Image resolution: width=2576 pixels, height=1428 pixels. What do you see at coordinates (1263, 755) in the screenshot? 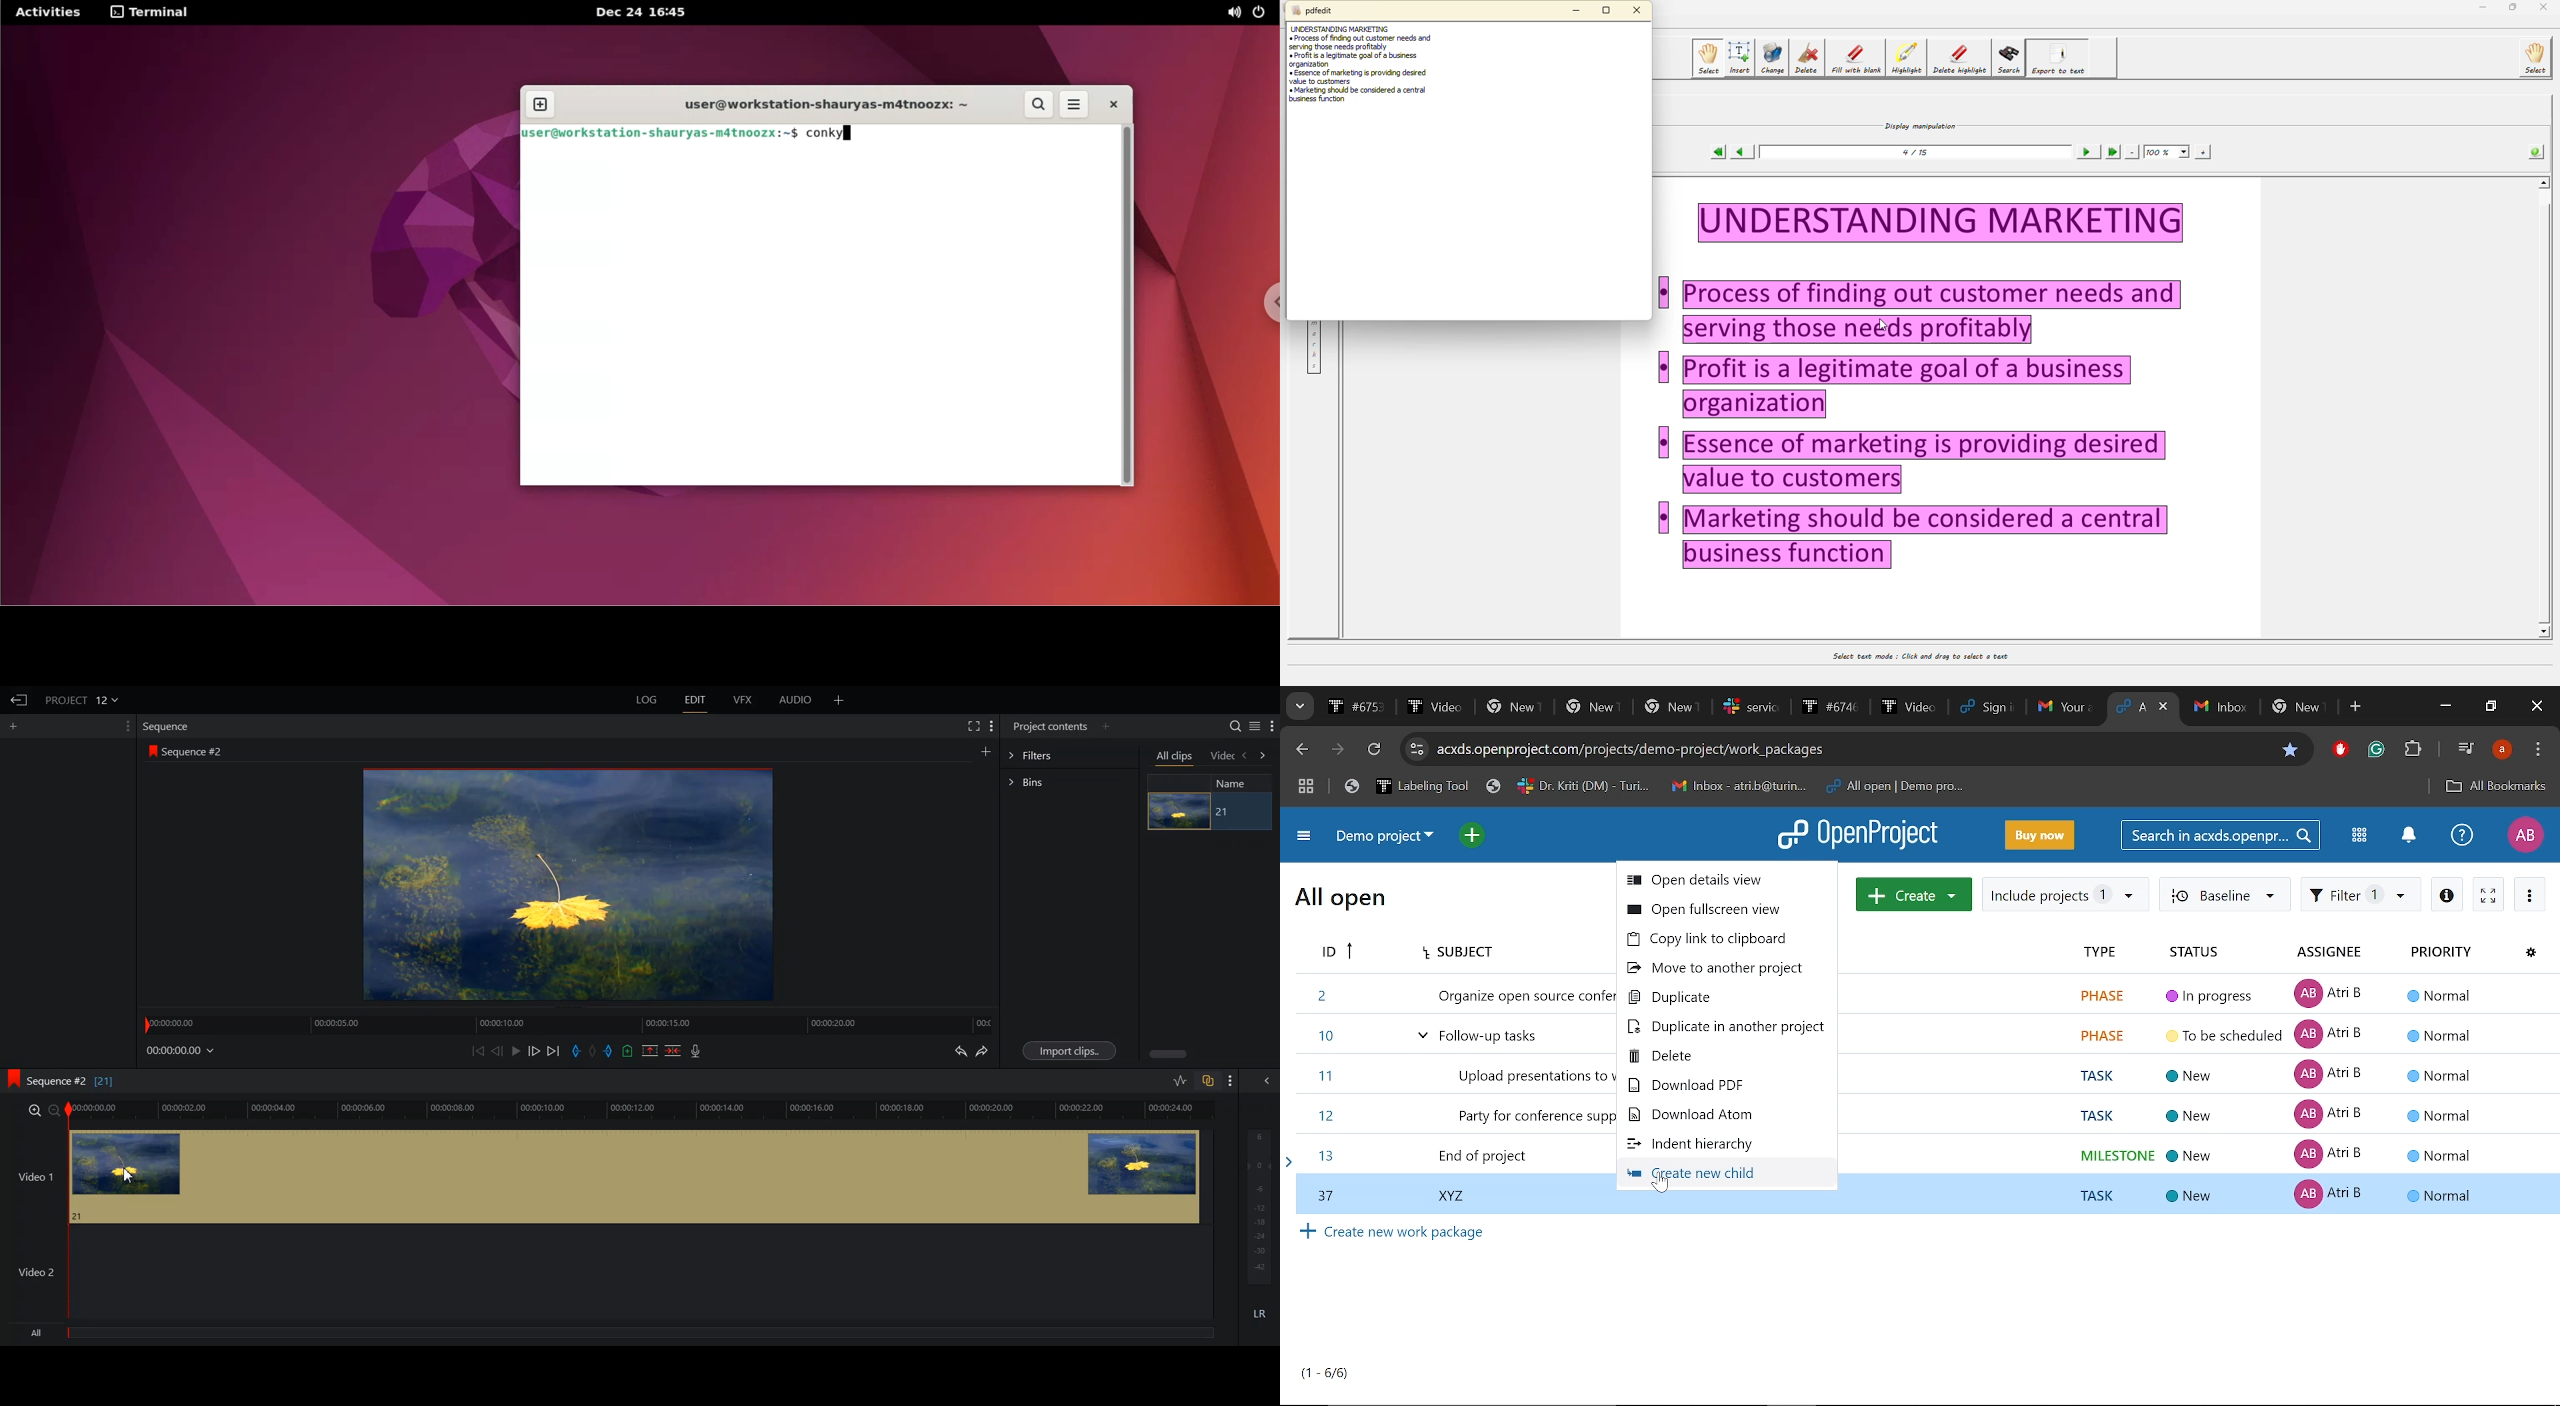
I see `Move forwaars` at bounding box center [1263, 755].